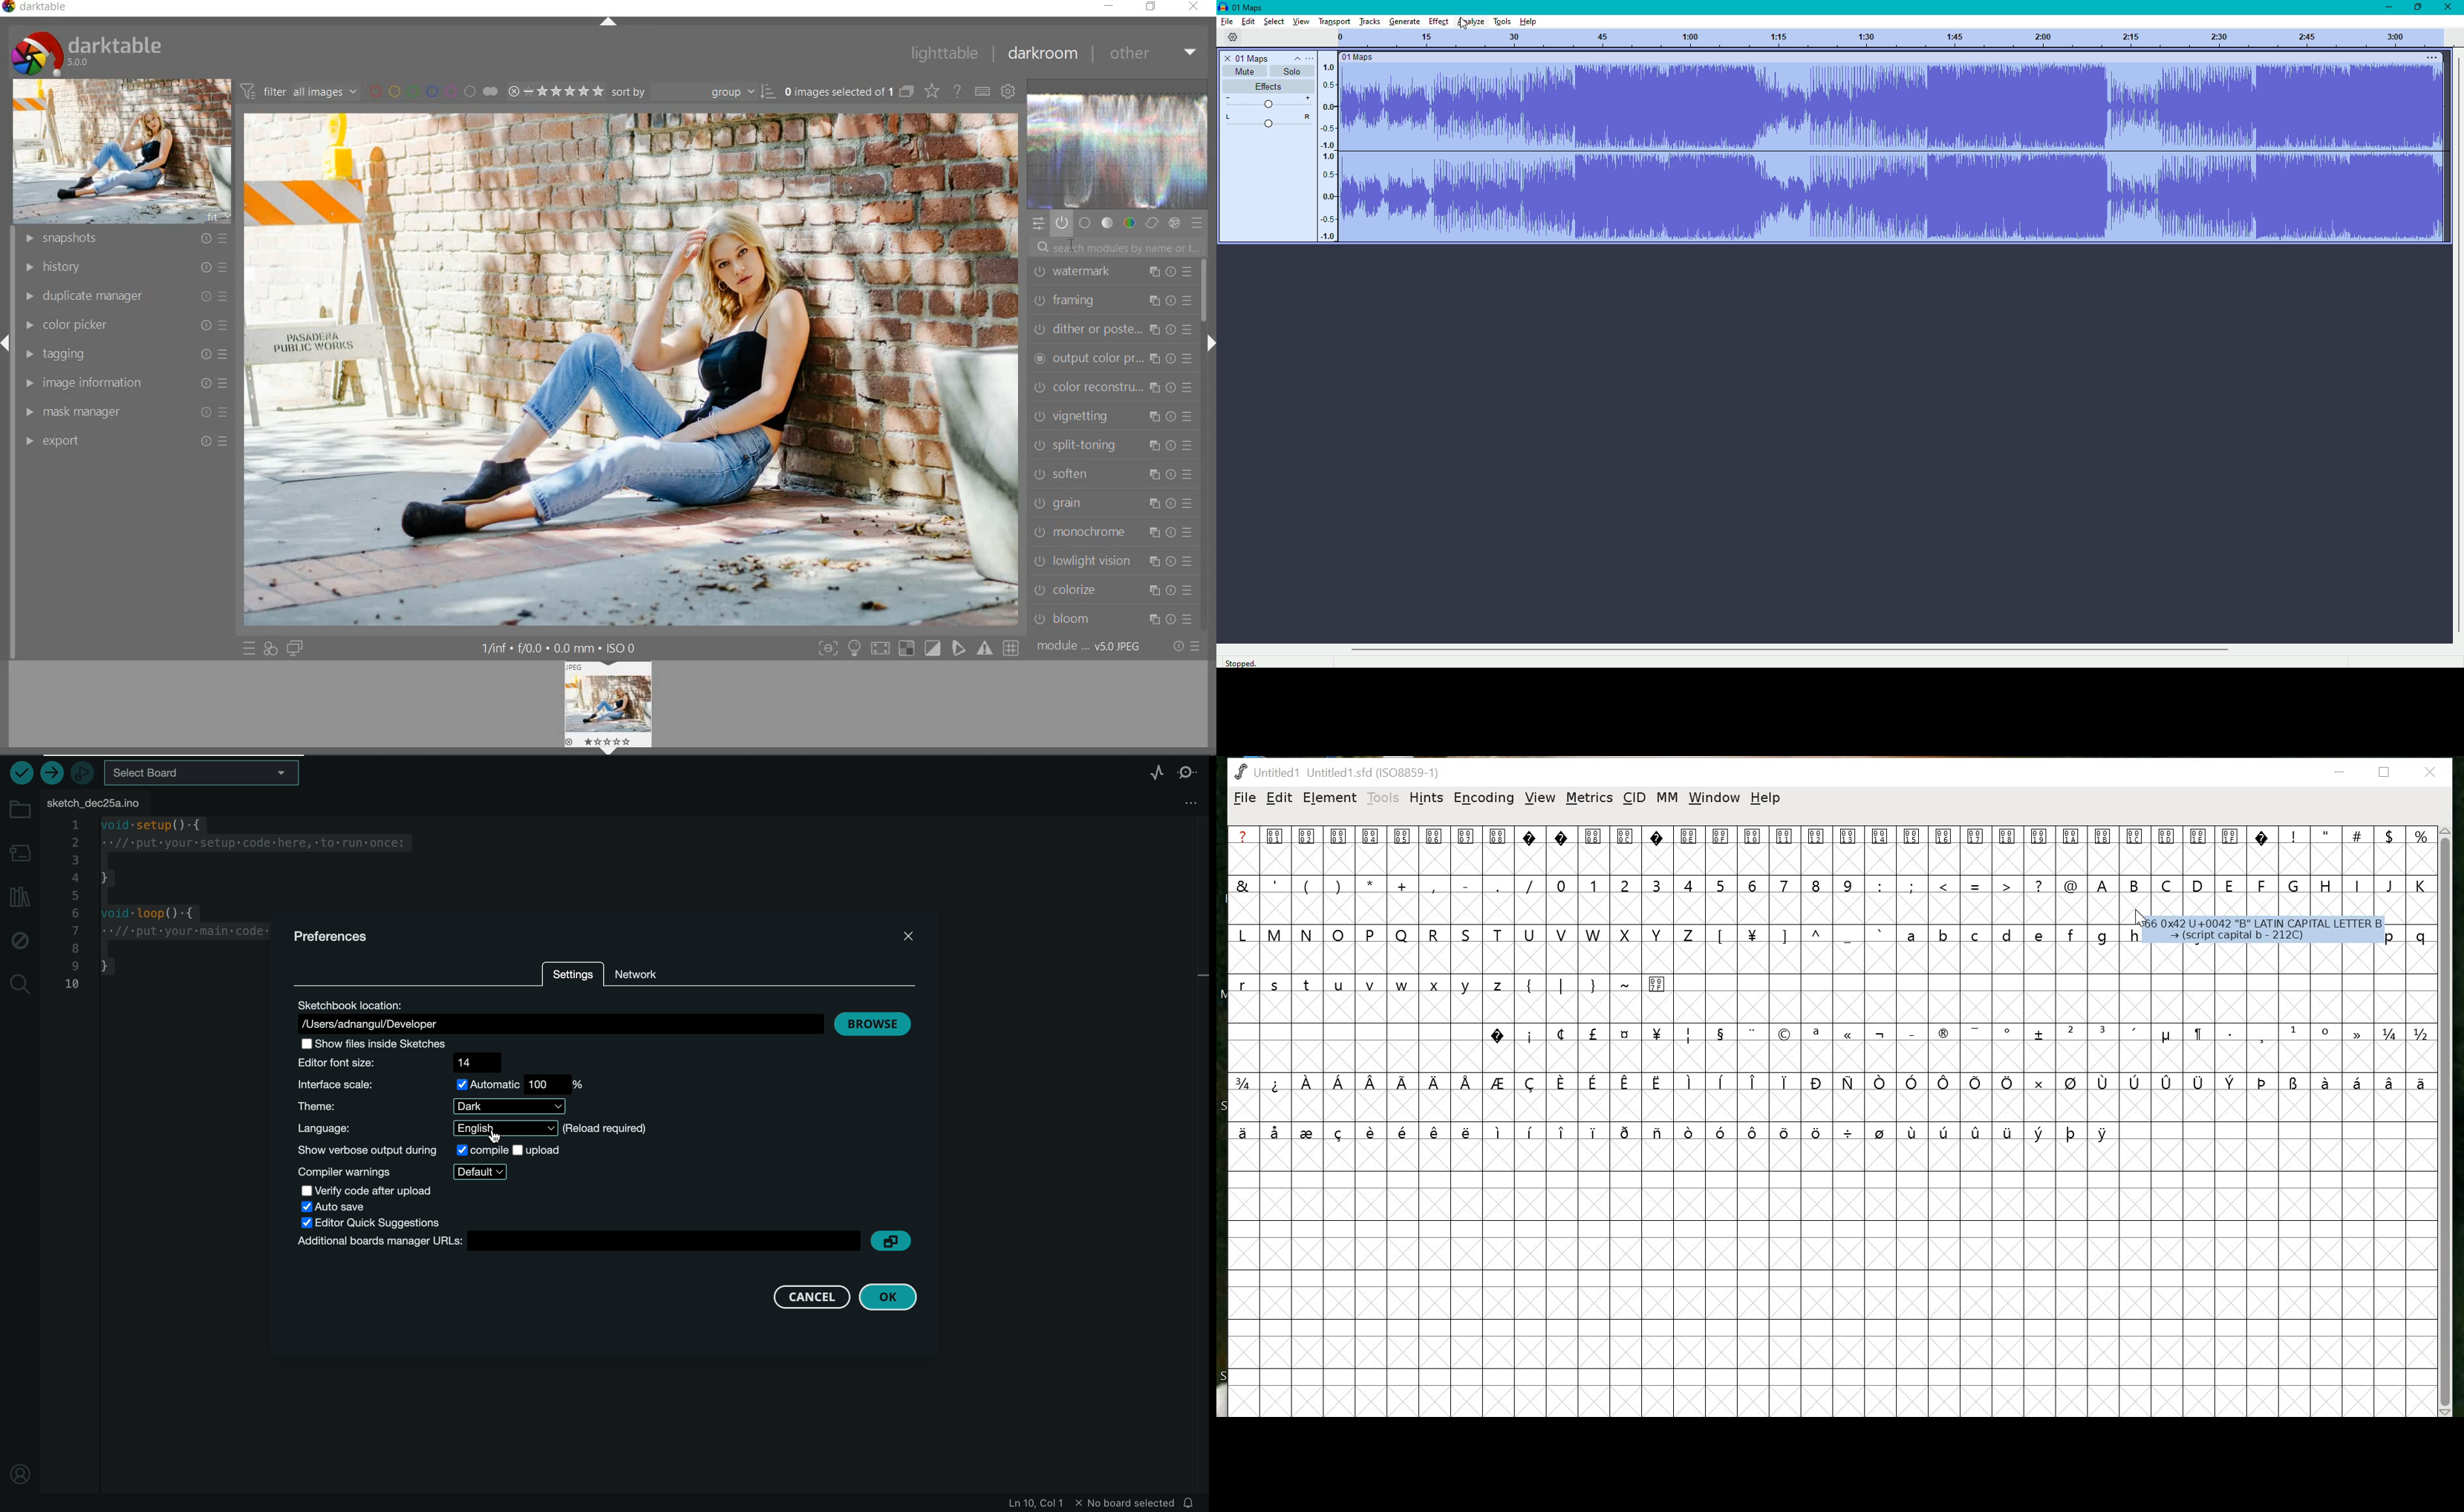 This screenshot has height=1512, width=2464. Describe the element at coordinates (402, 1172) in the screenshot. I see `compiler` at that location.